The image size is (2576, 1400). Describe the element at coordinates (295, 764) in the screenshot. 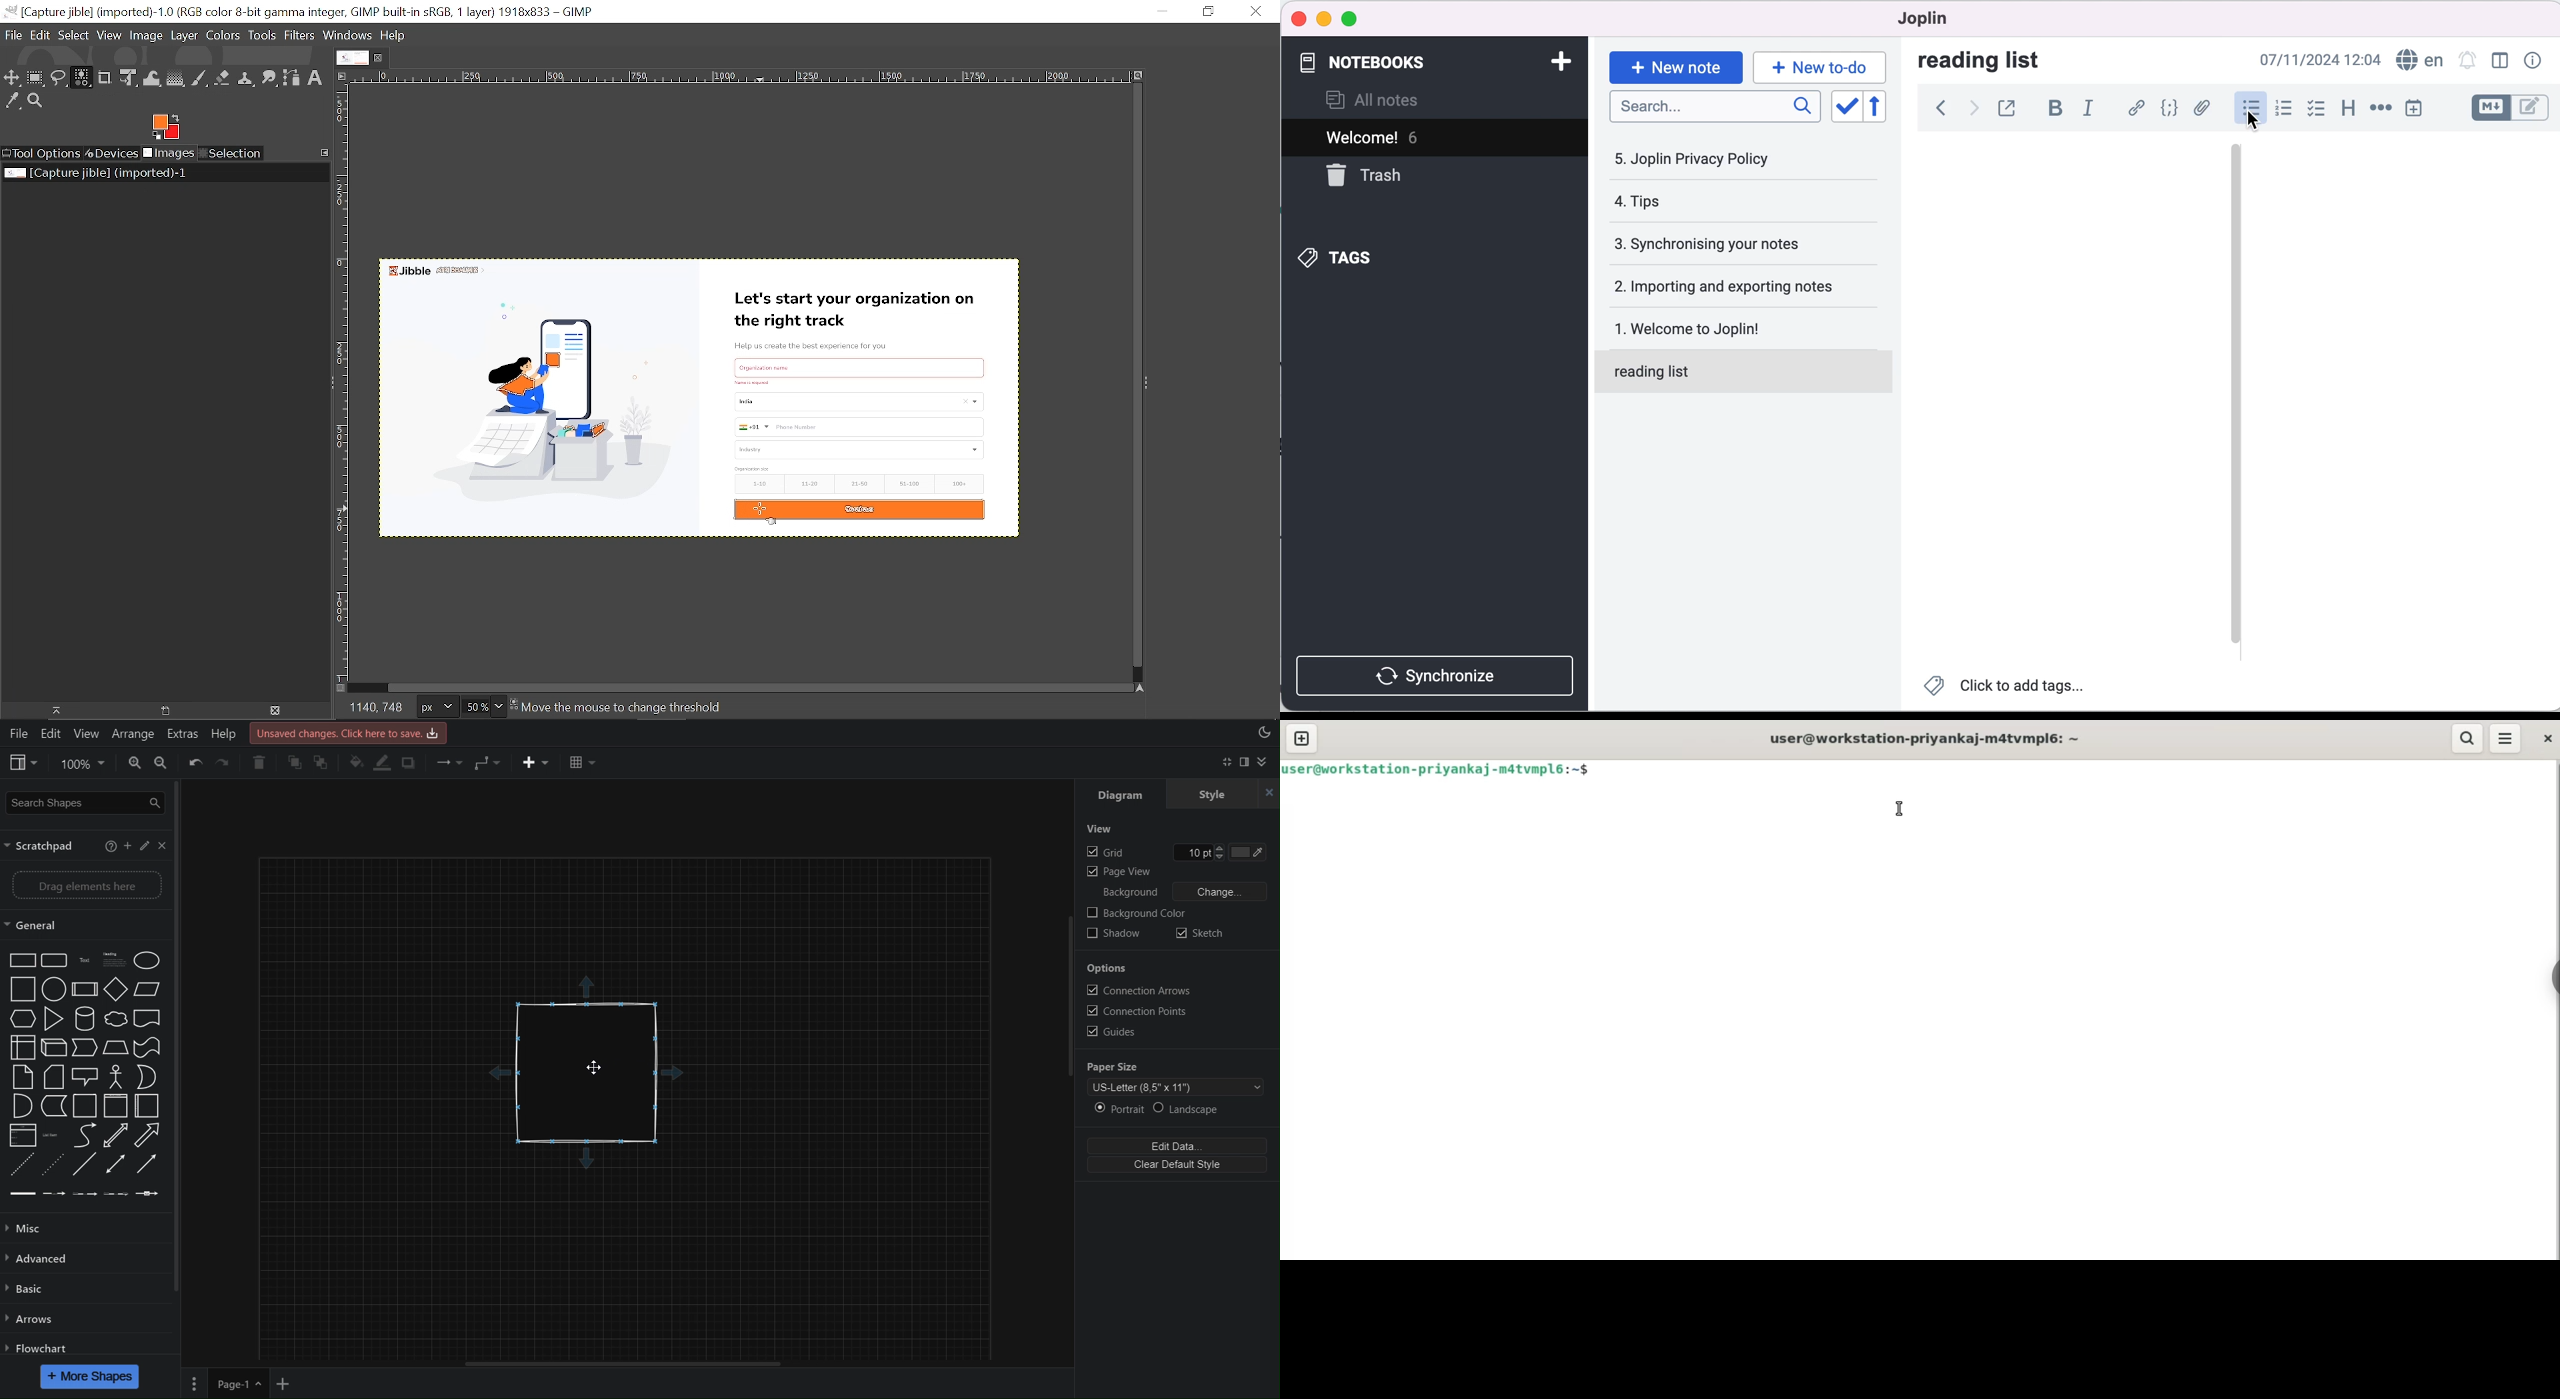

I see `Send to Front` at that location.